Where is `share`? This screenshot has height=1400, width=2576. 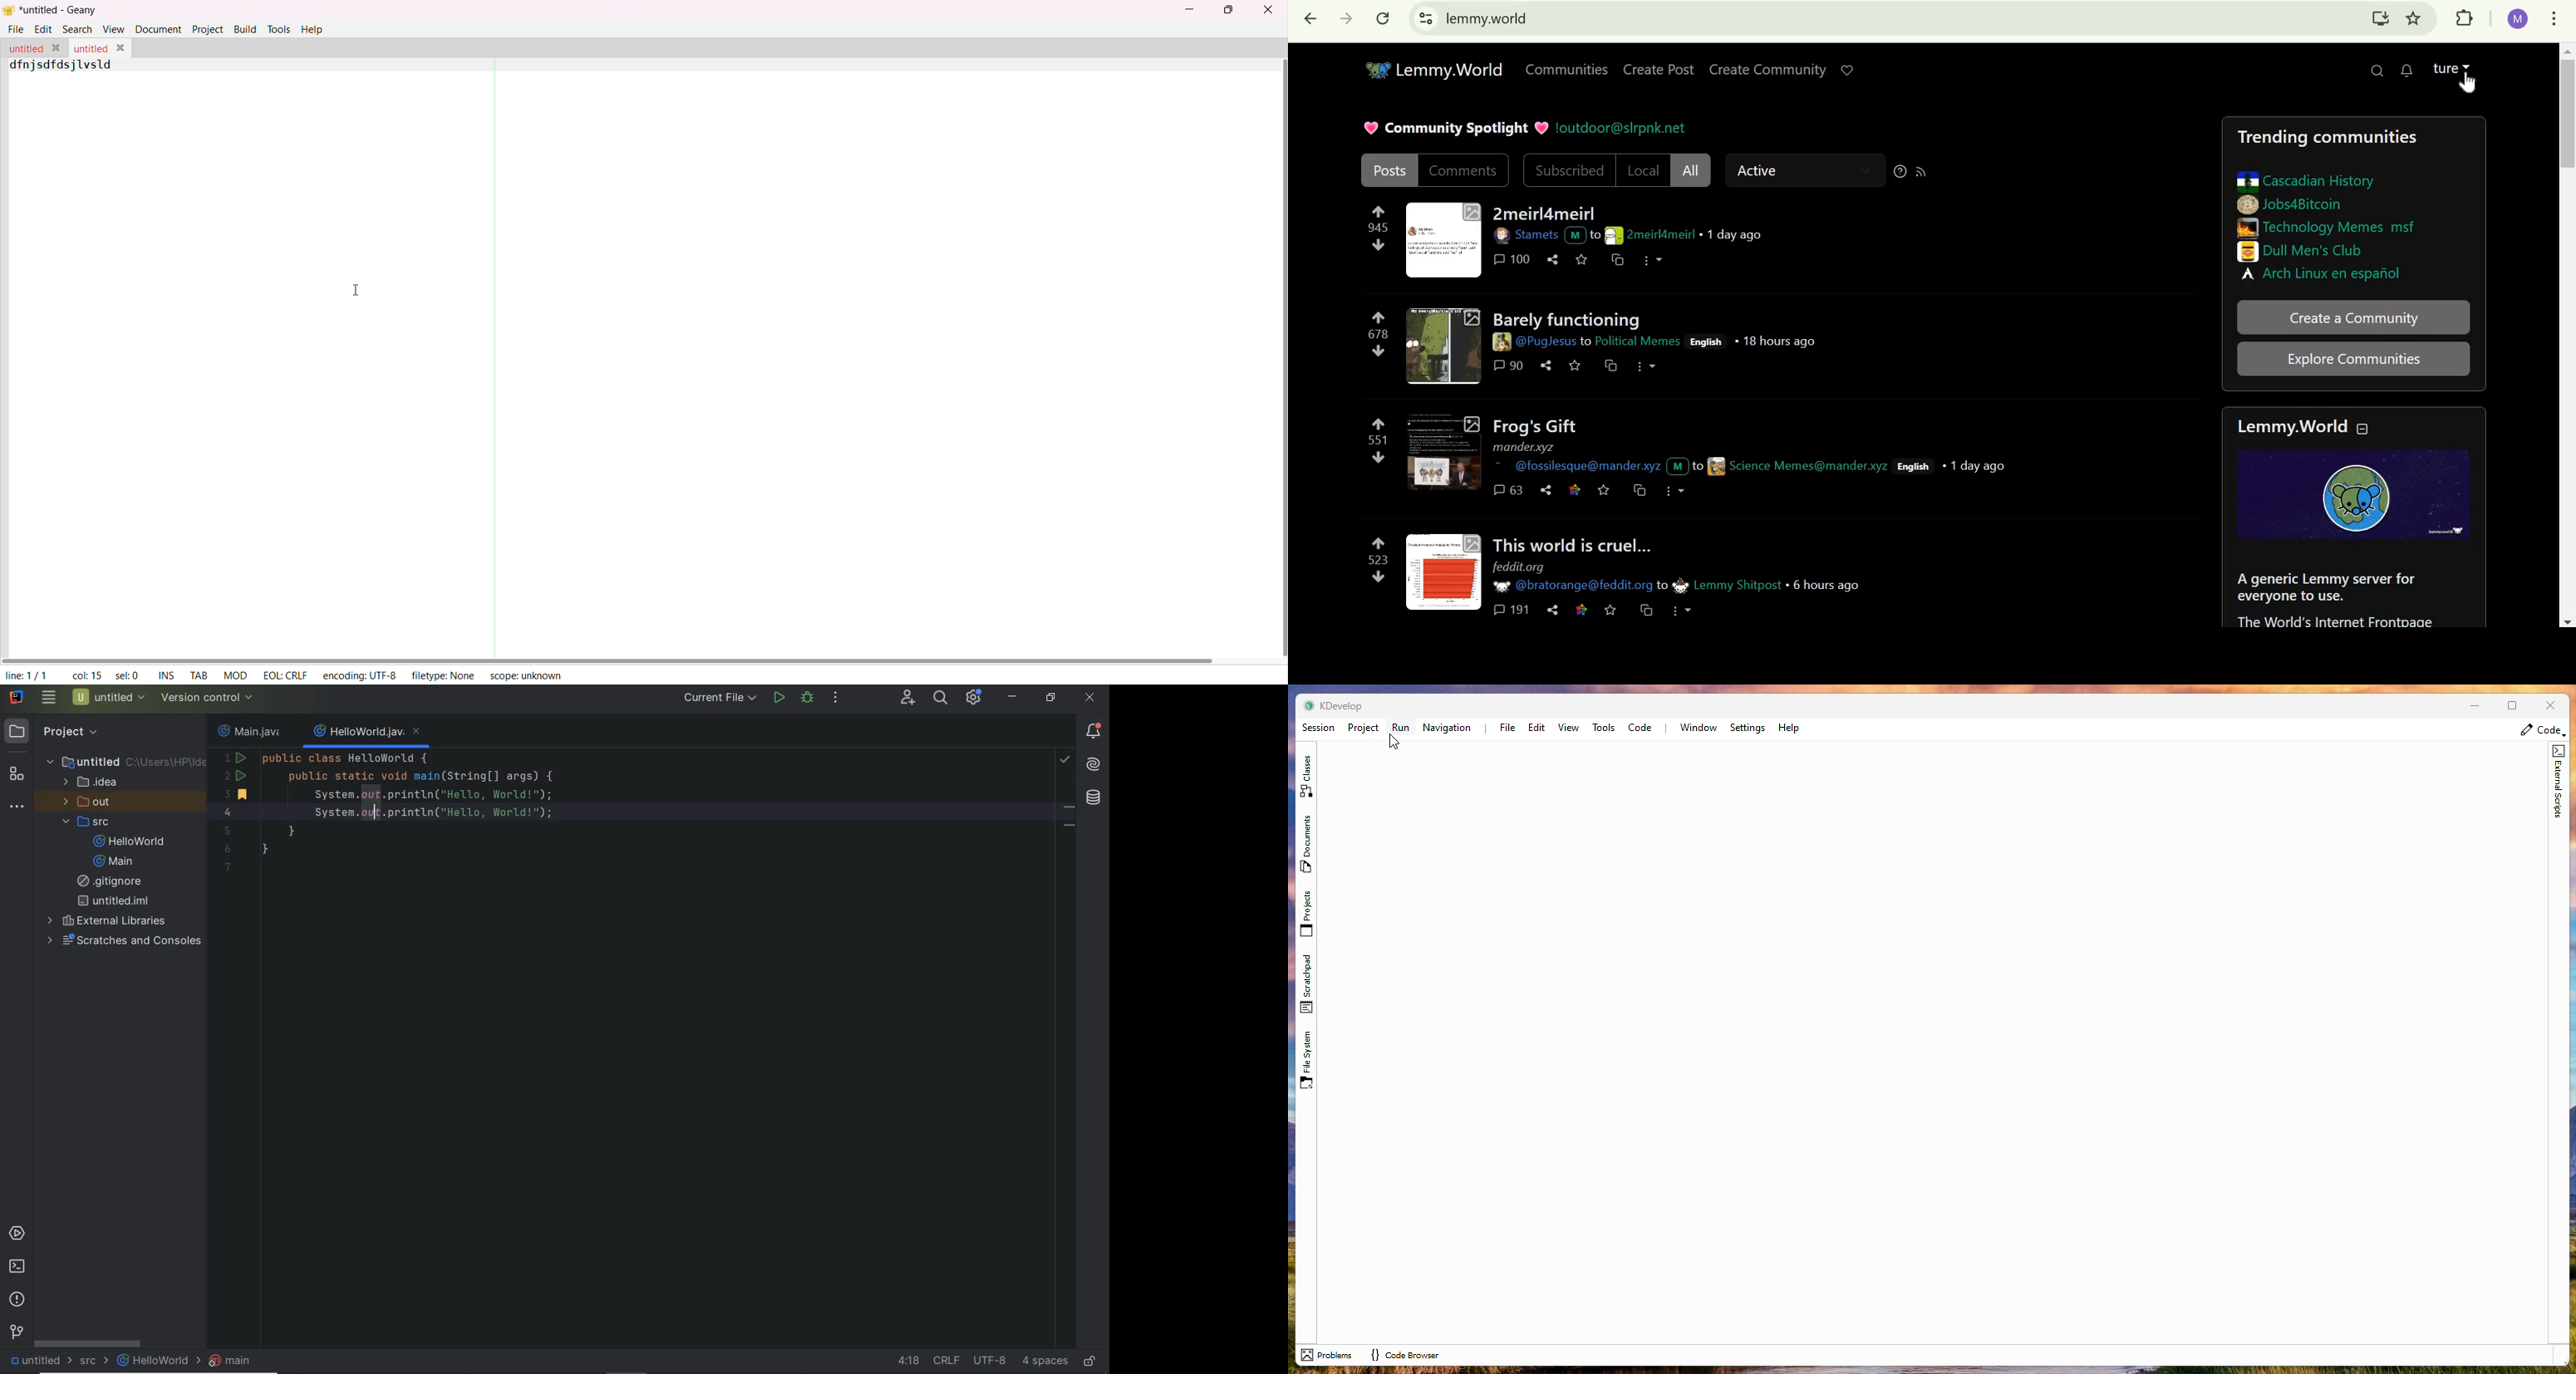
share is located at coordinates (1545, 366).